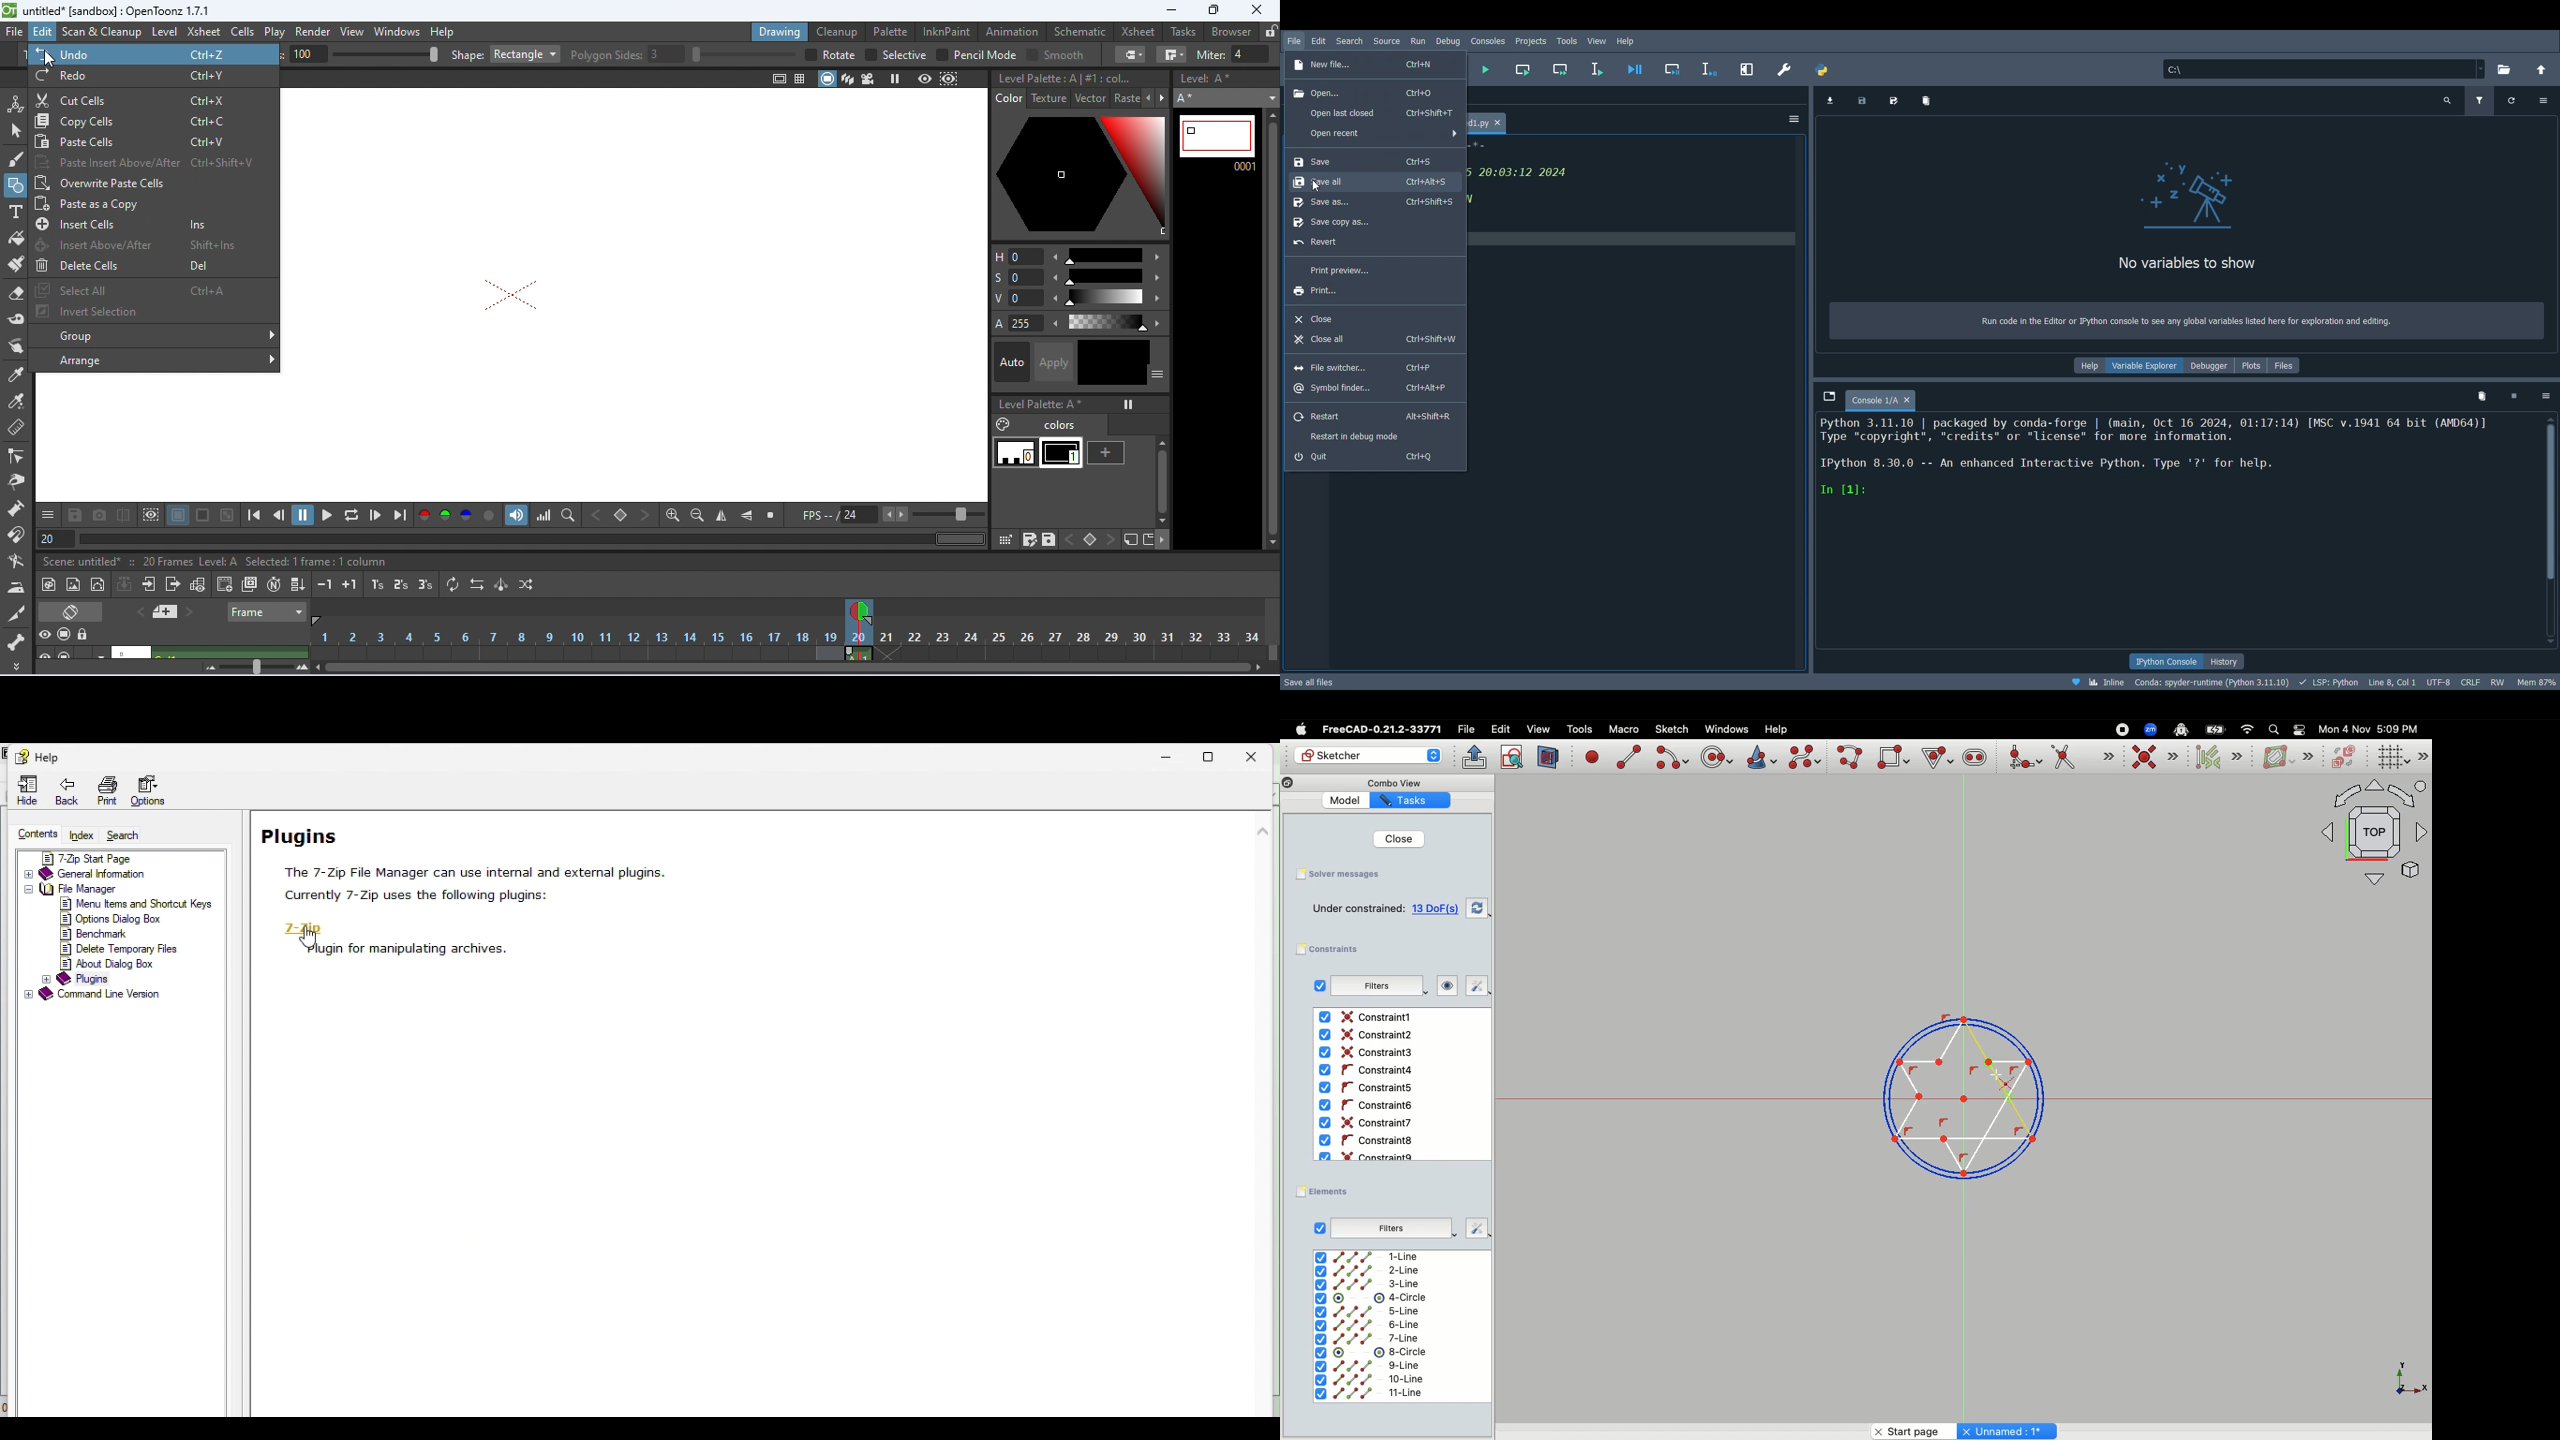 The height and width of the screenshot is (1456, 2576). I want to click on Search variable names and types (Ctrl + F), so click(2448, 100).